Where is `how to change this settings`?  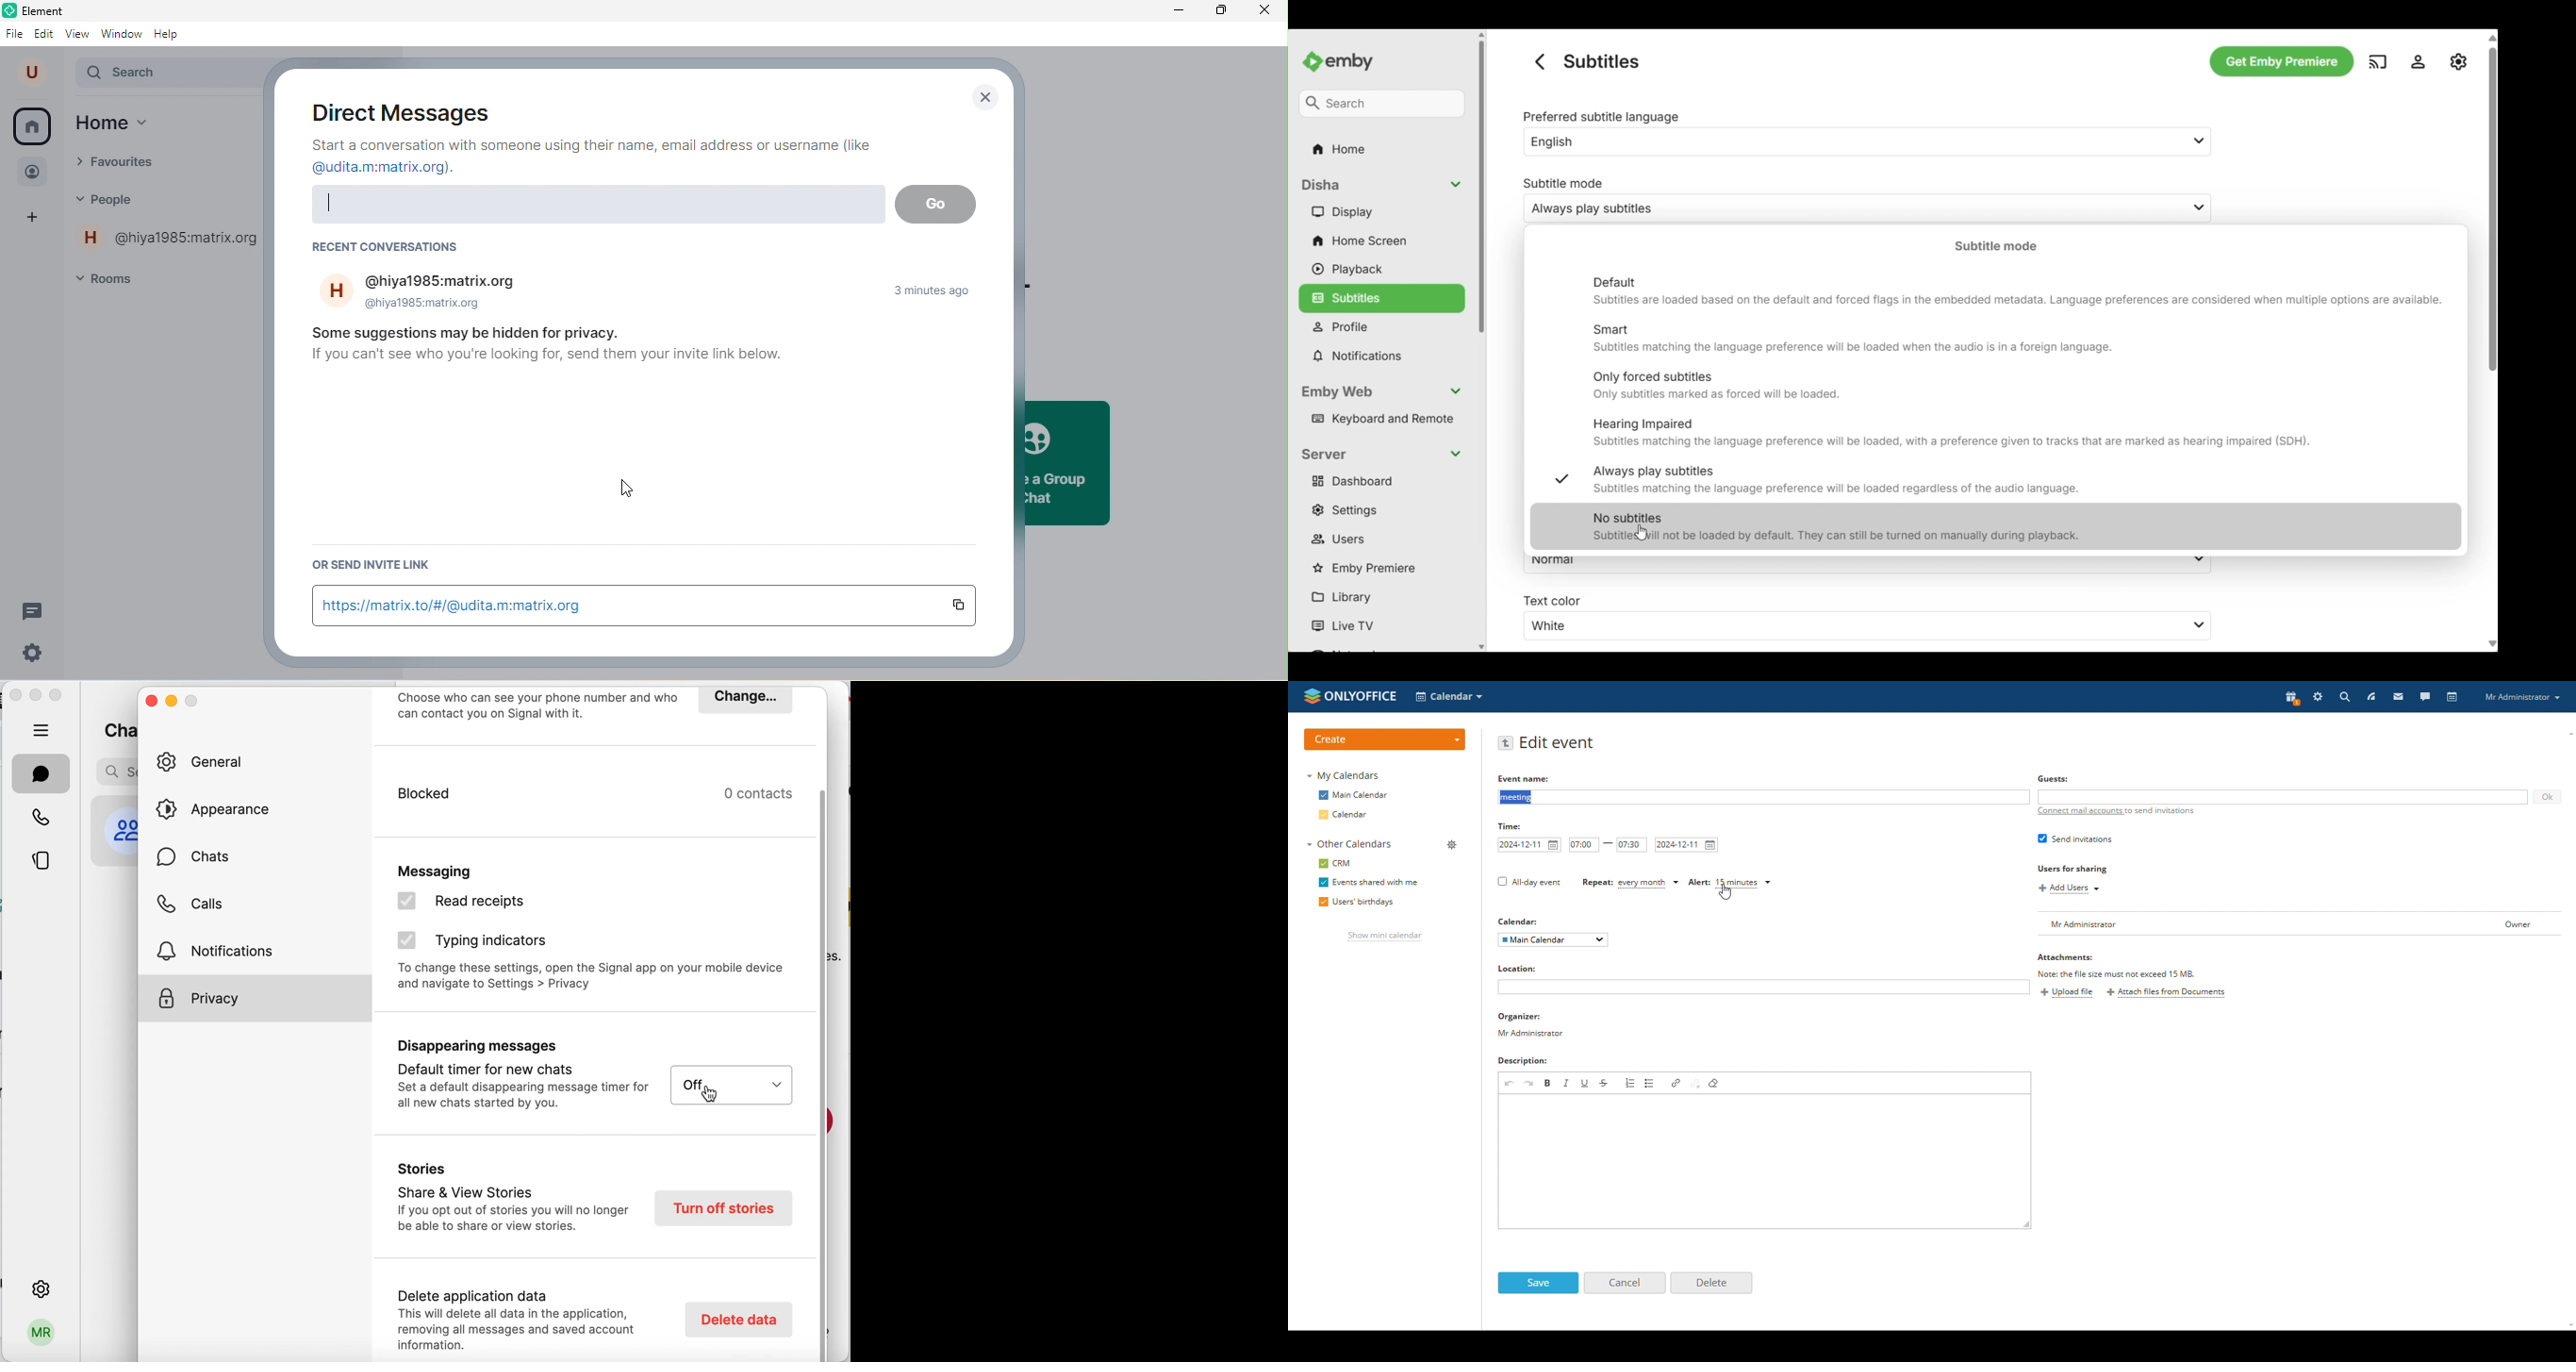 how to change this settings is located at coordinates (595, 980).